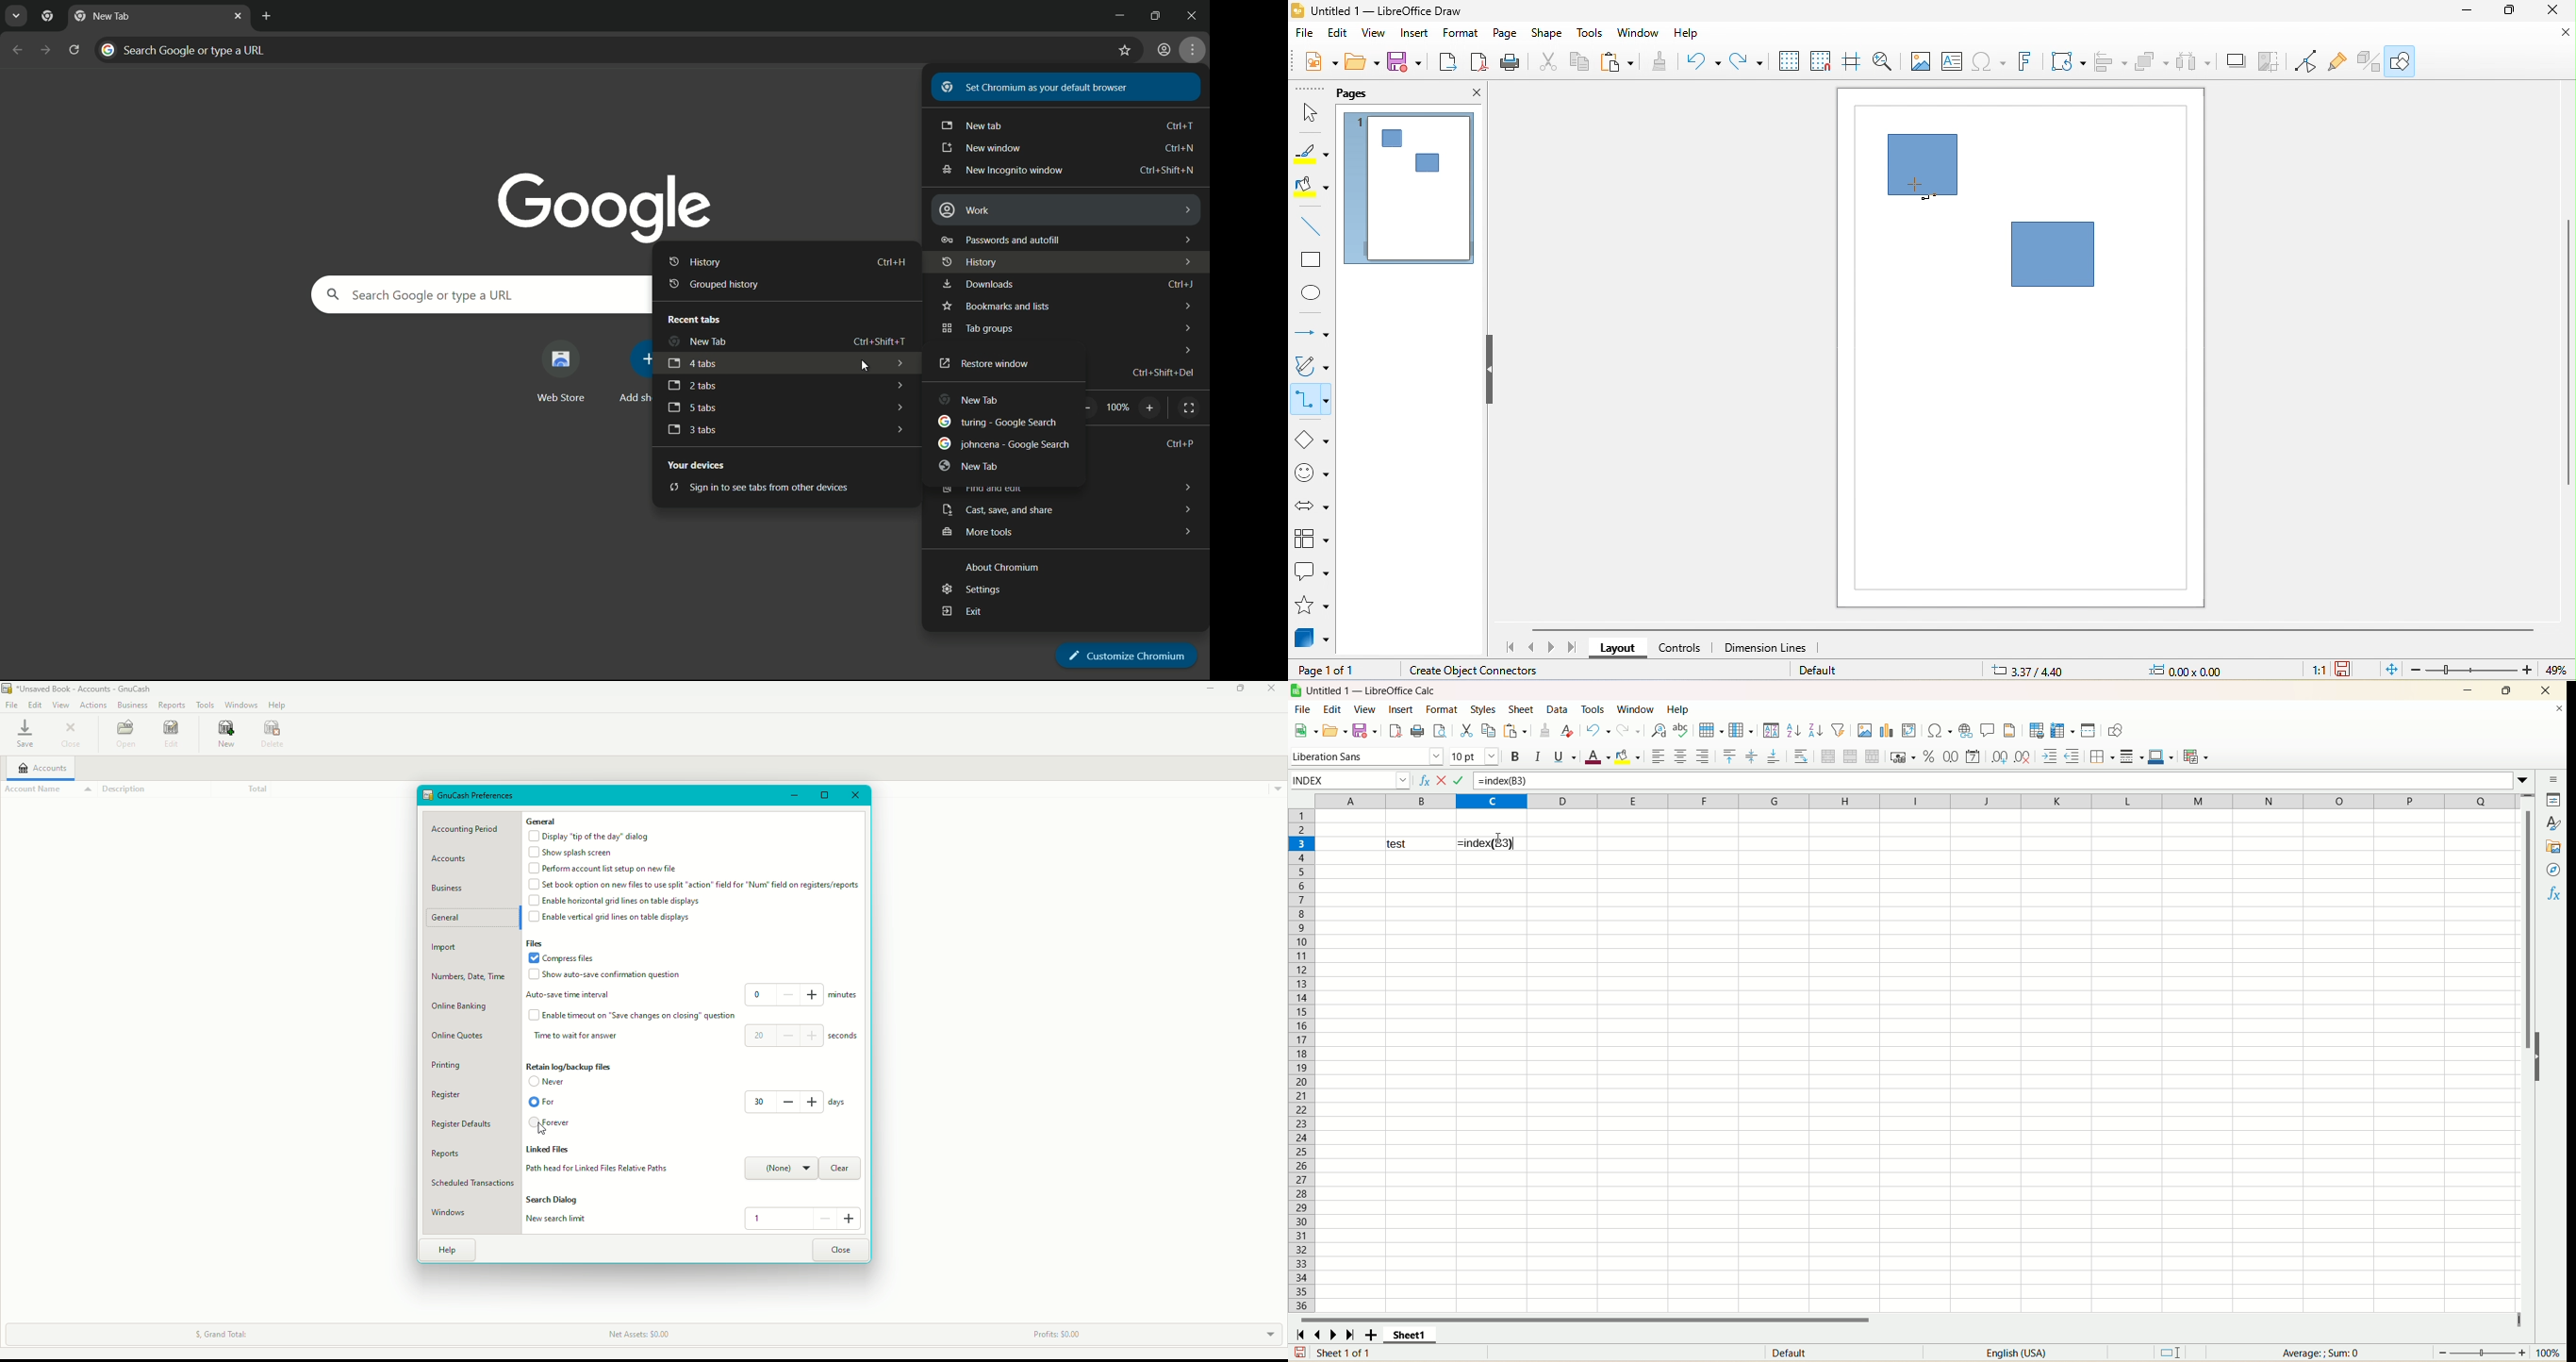 This screenshot has height=1372, width=2576. I want to click on Total, so click(237, 788).